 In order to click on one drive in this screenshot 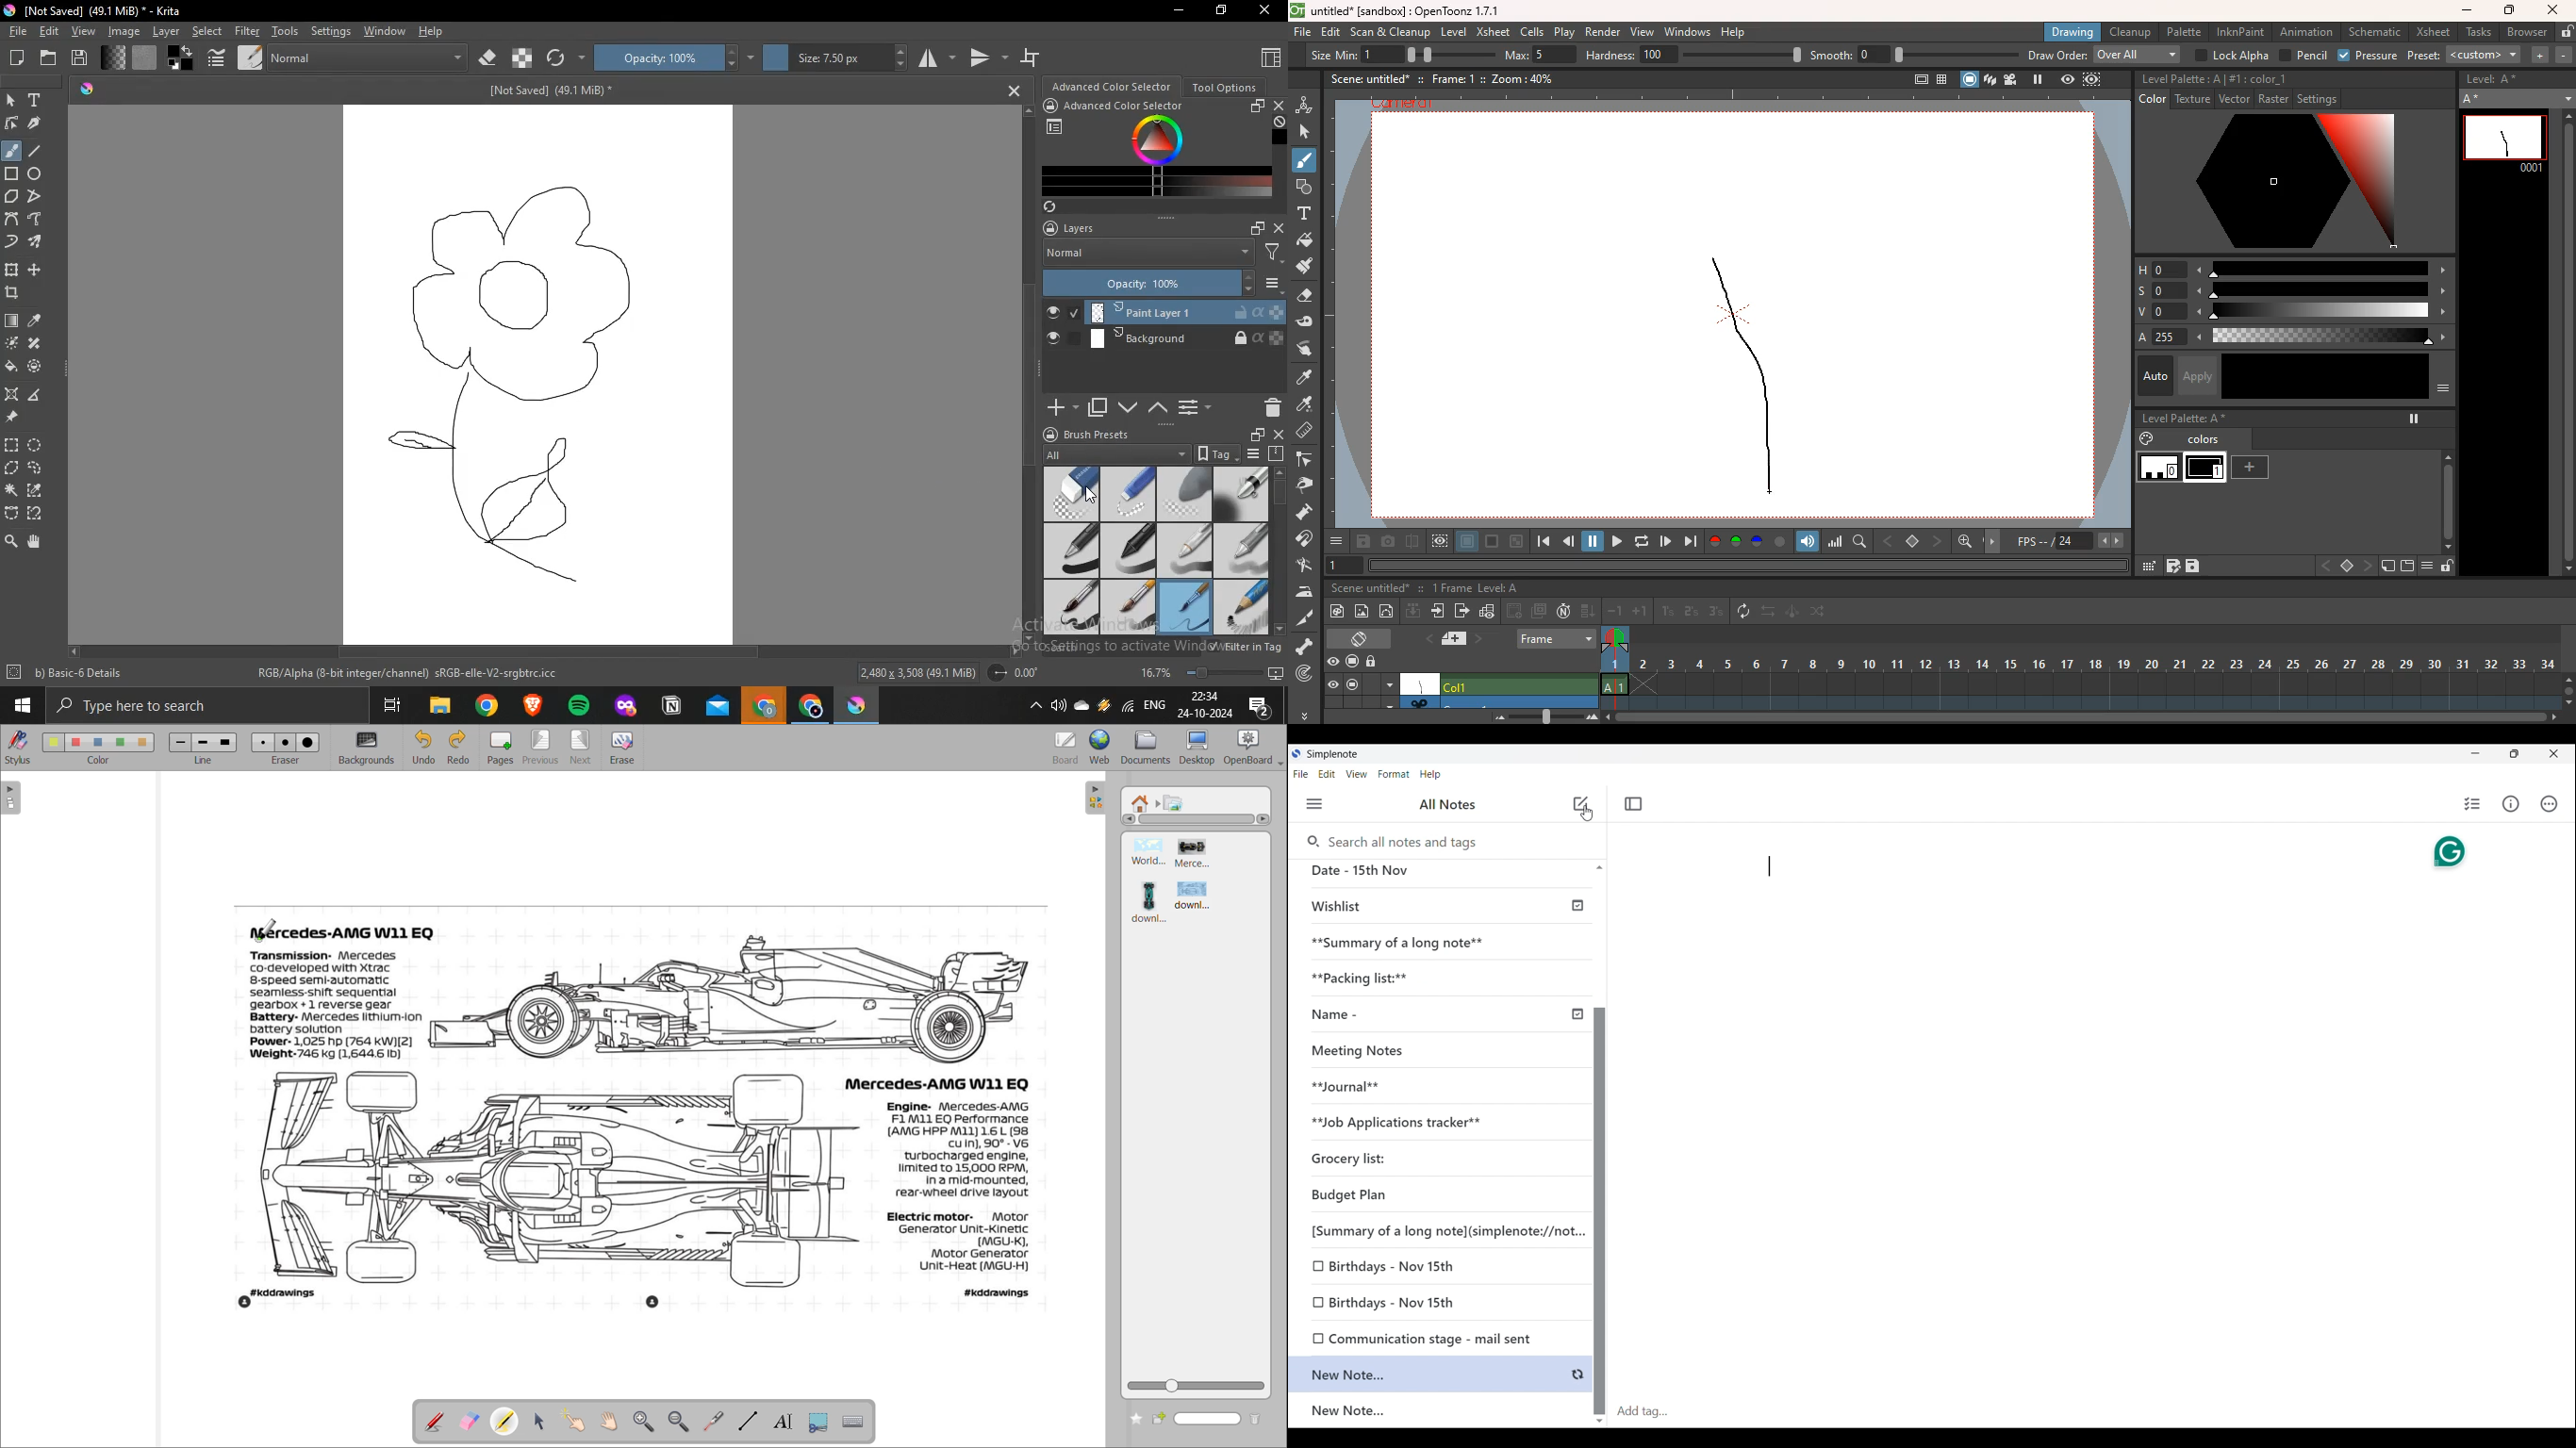, I will do `click(1082, 705)`.